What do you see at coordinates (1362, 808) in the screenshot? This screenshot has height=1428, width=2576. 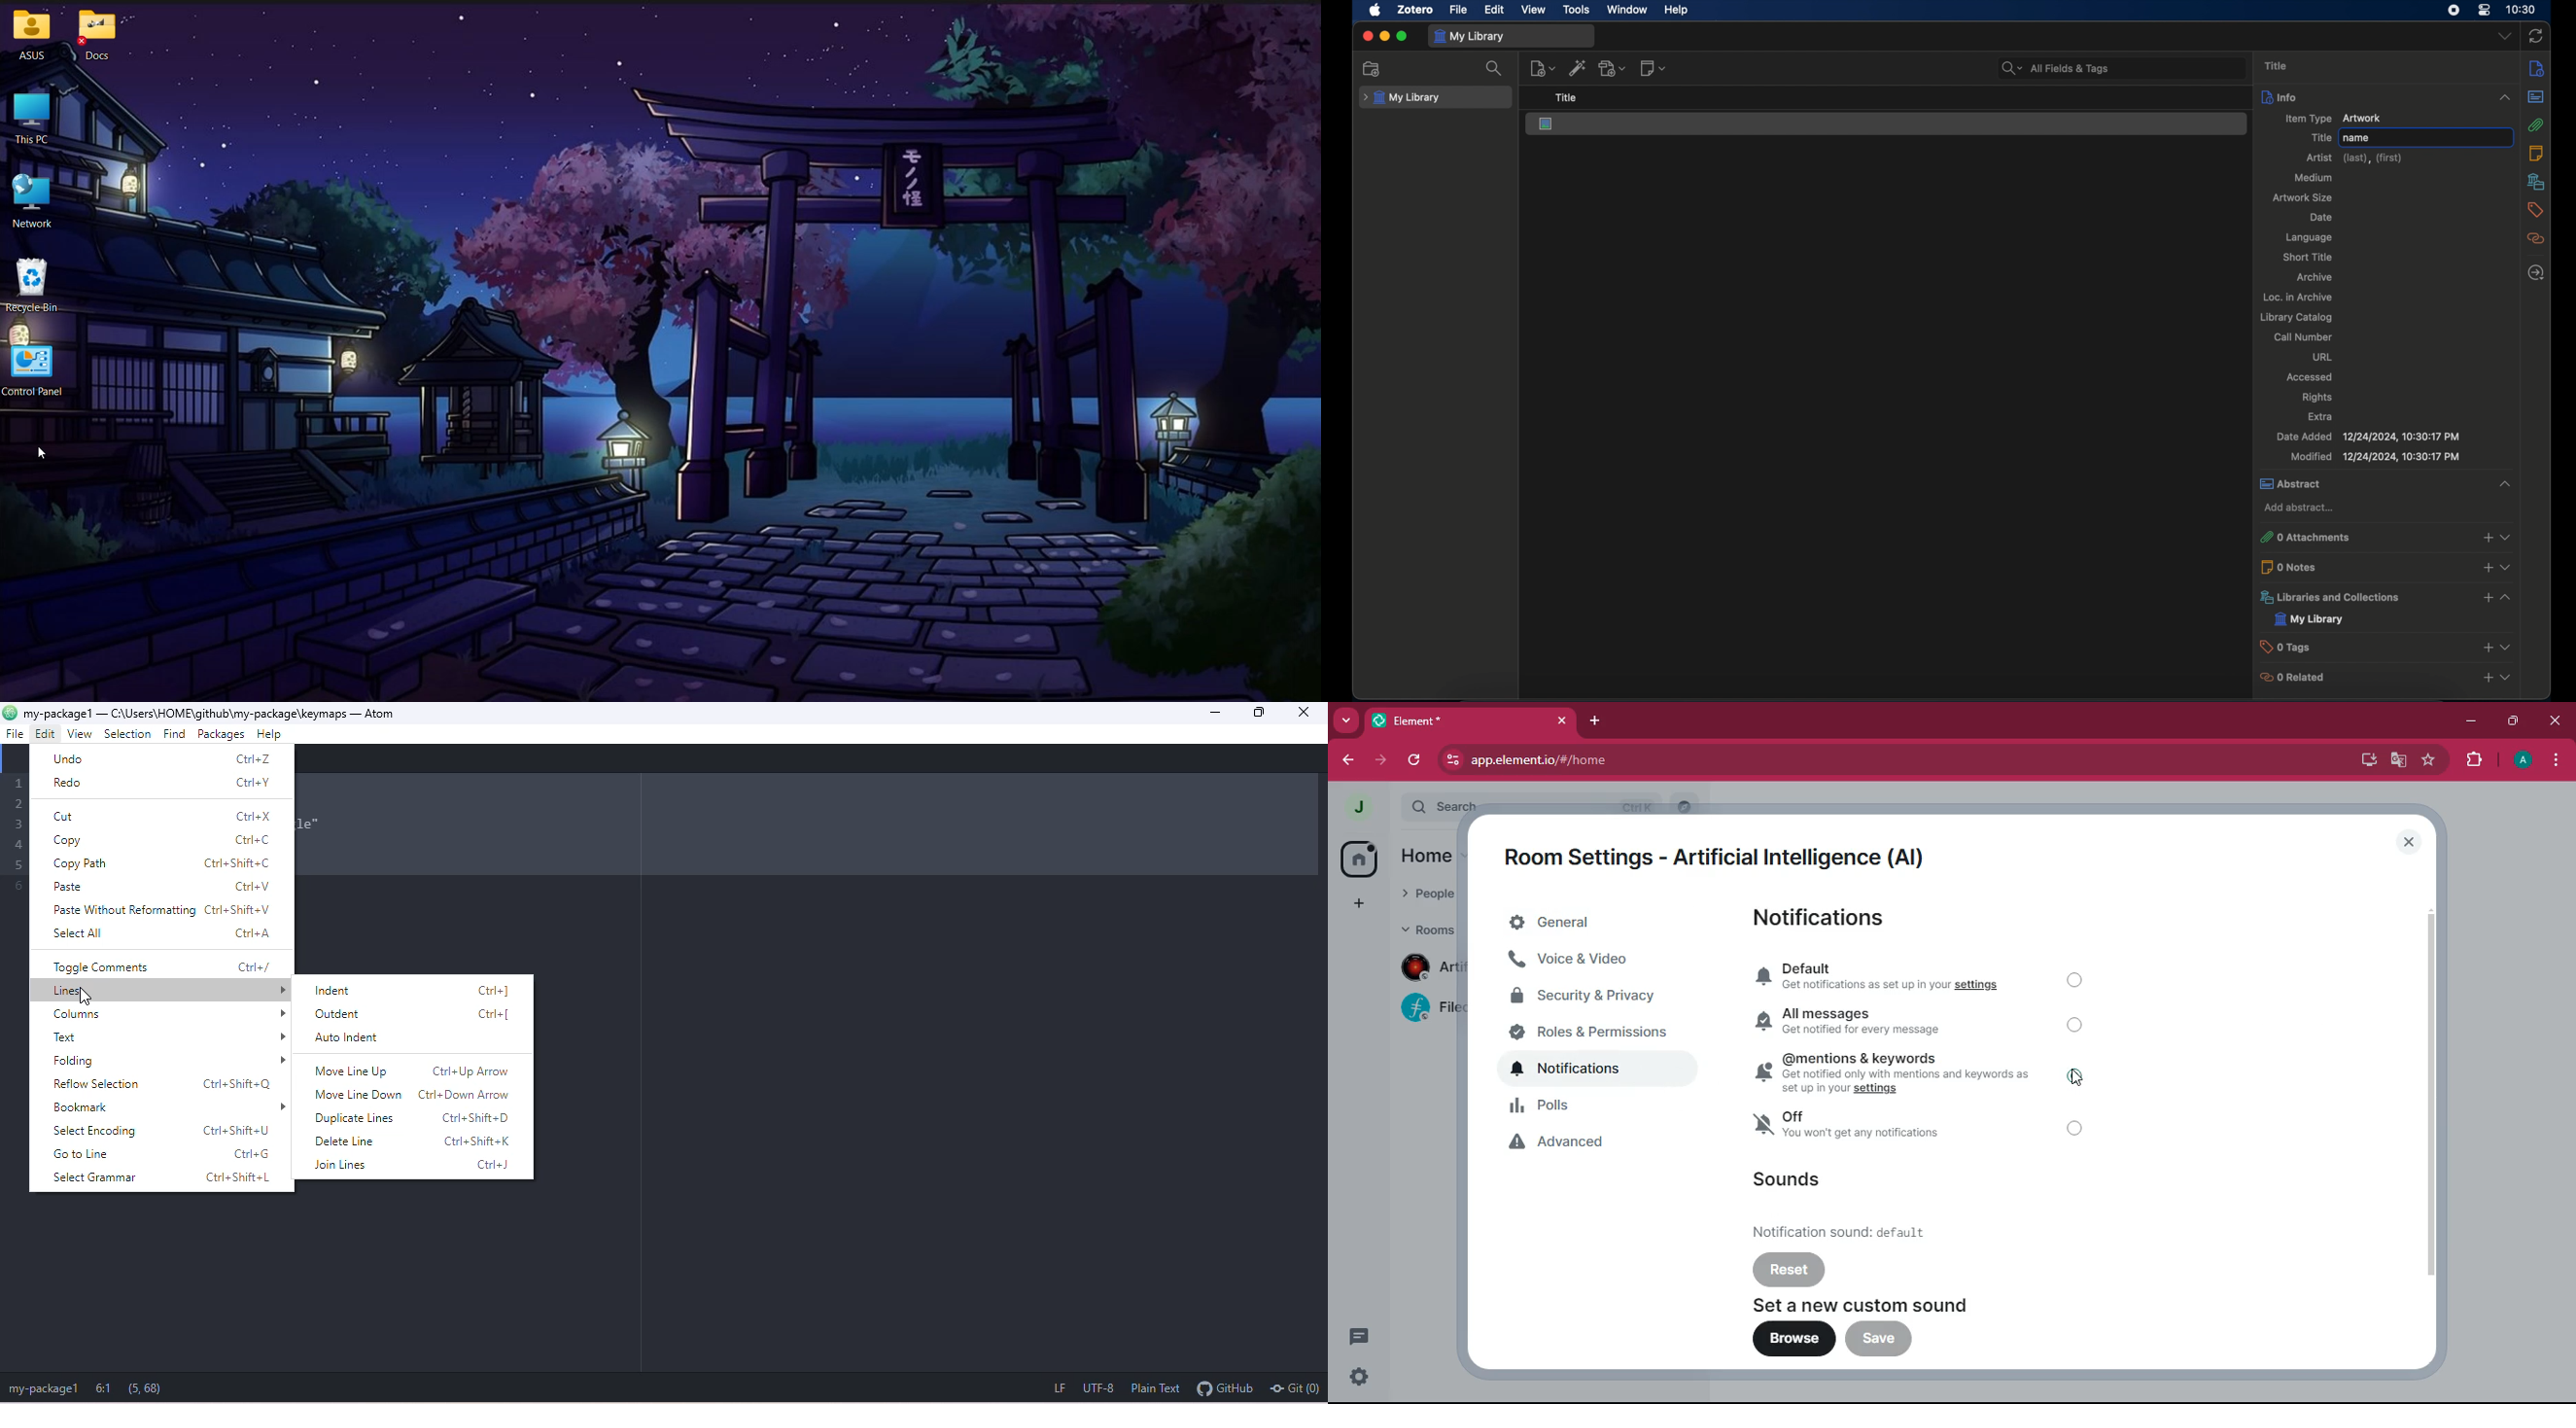 I see `profile picture` at bounding box center [1362, 808].